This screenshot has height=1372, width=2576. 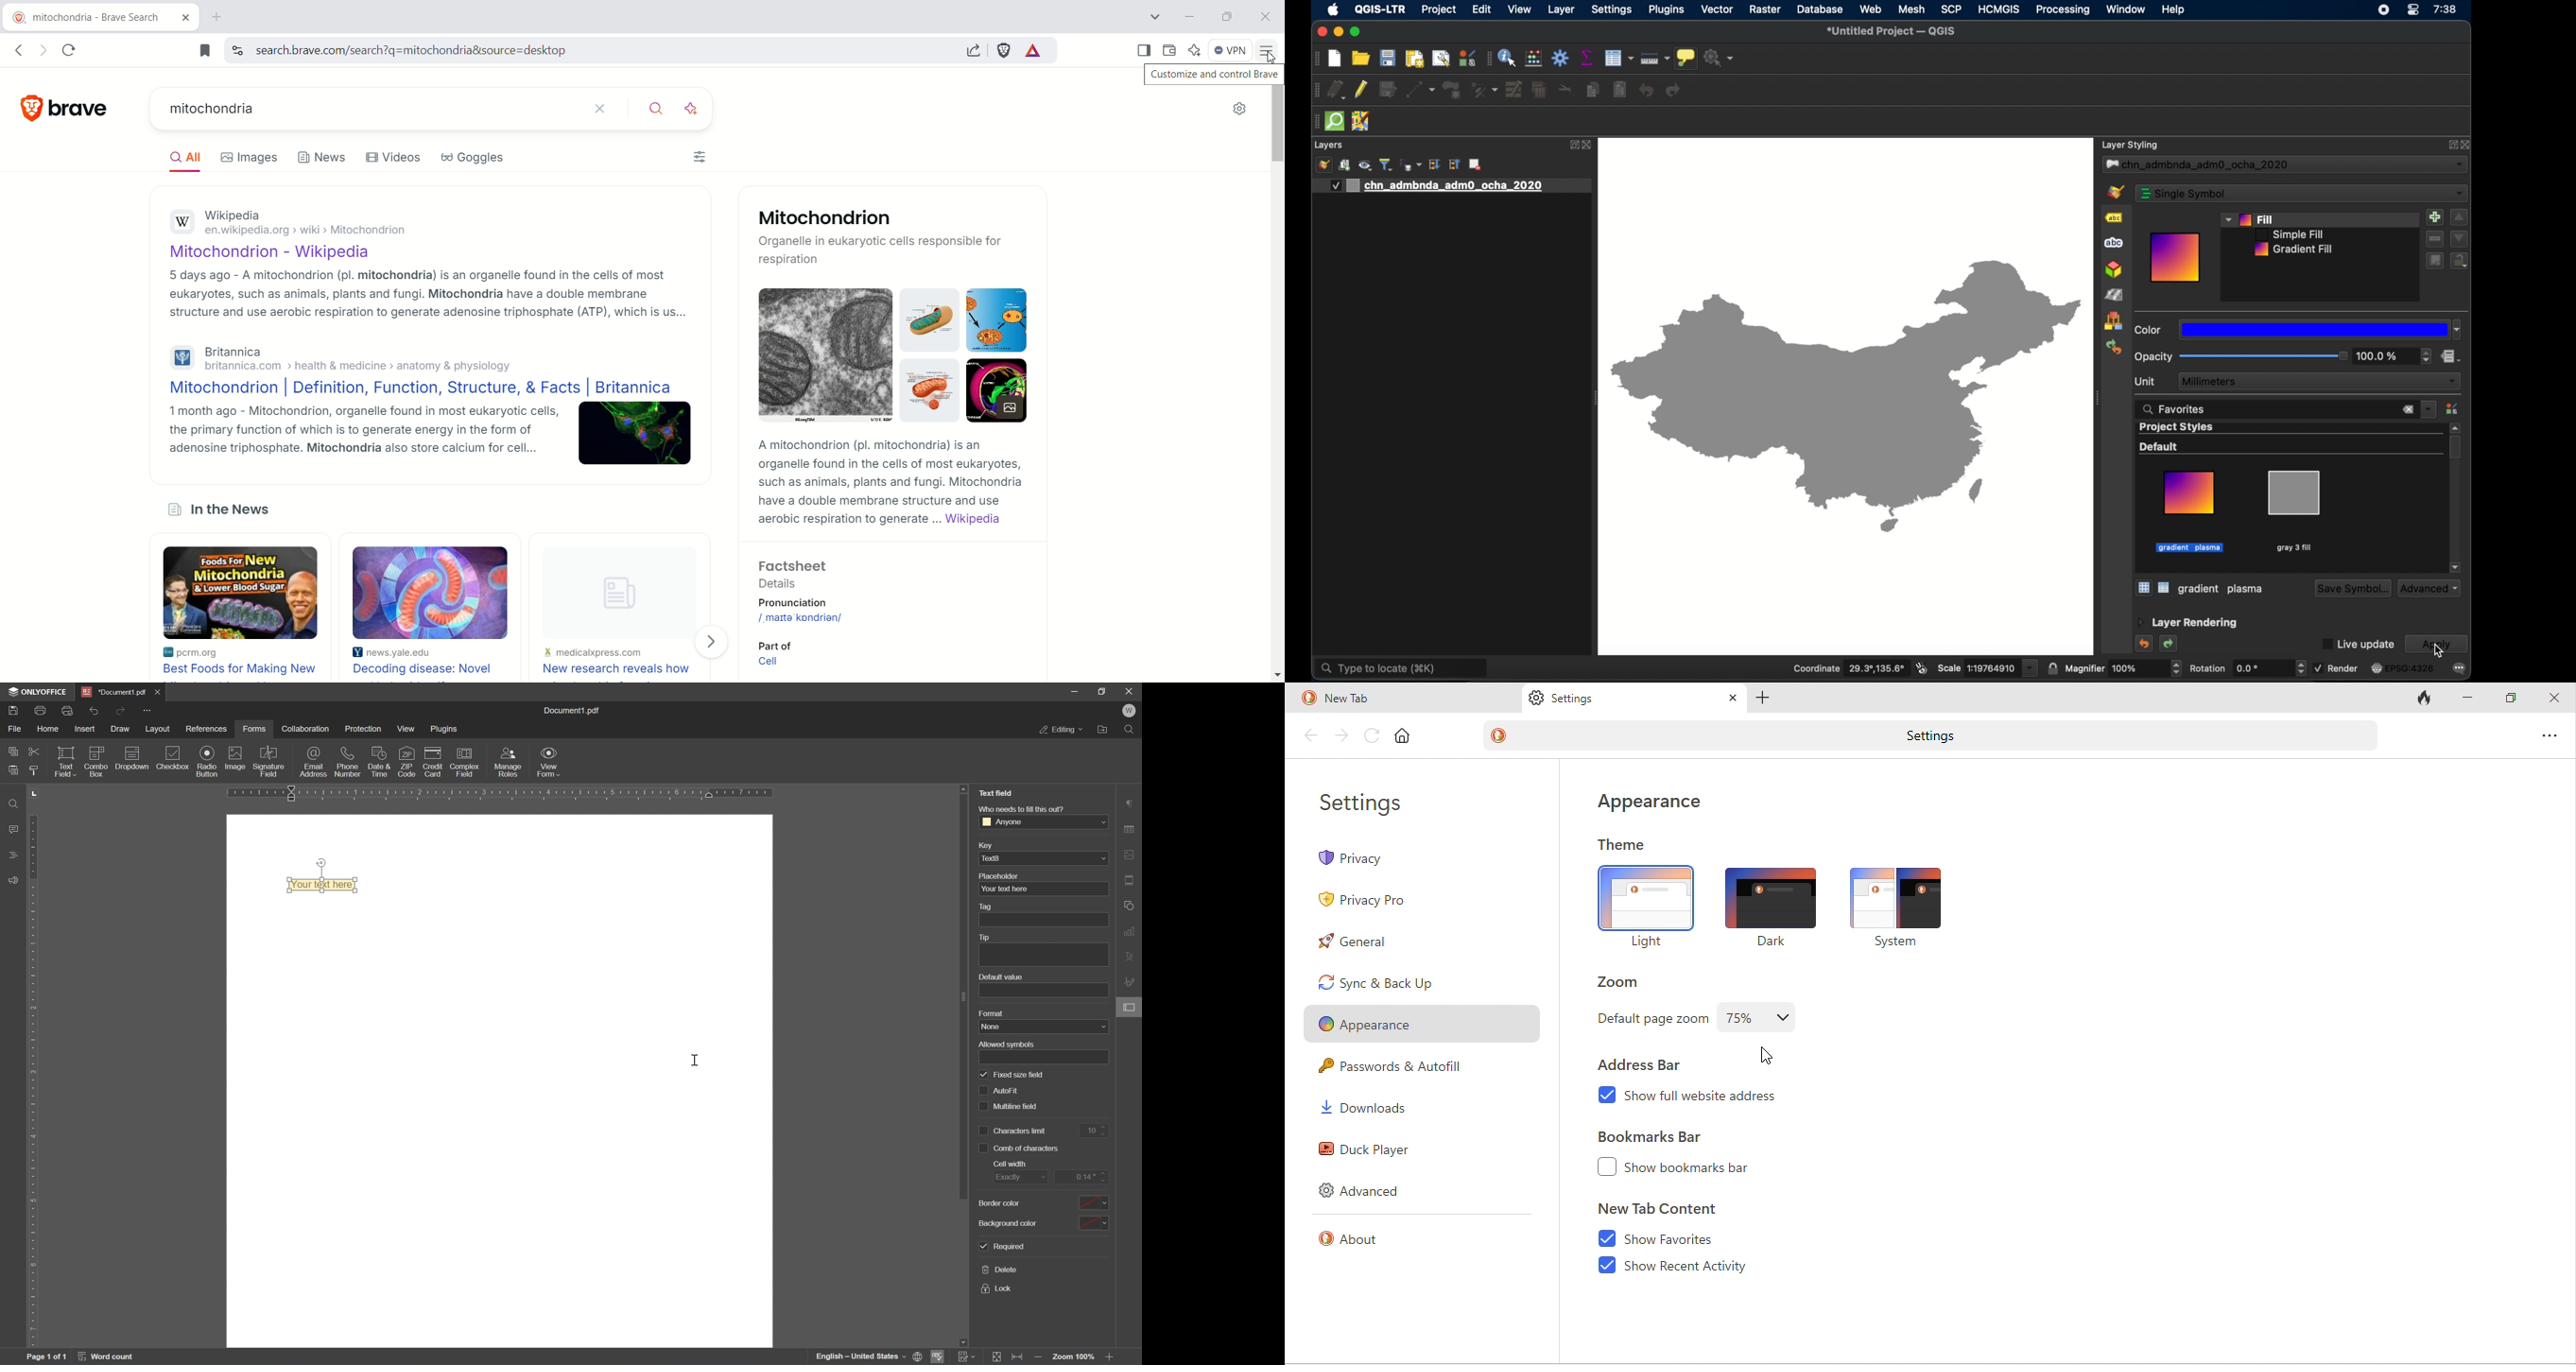 What do you see at coordinates (1131, 828) in the screenshot?
I see `table settings` at bounding box center [1131, 828].